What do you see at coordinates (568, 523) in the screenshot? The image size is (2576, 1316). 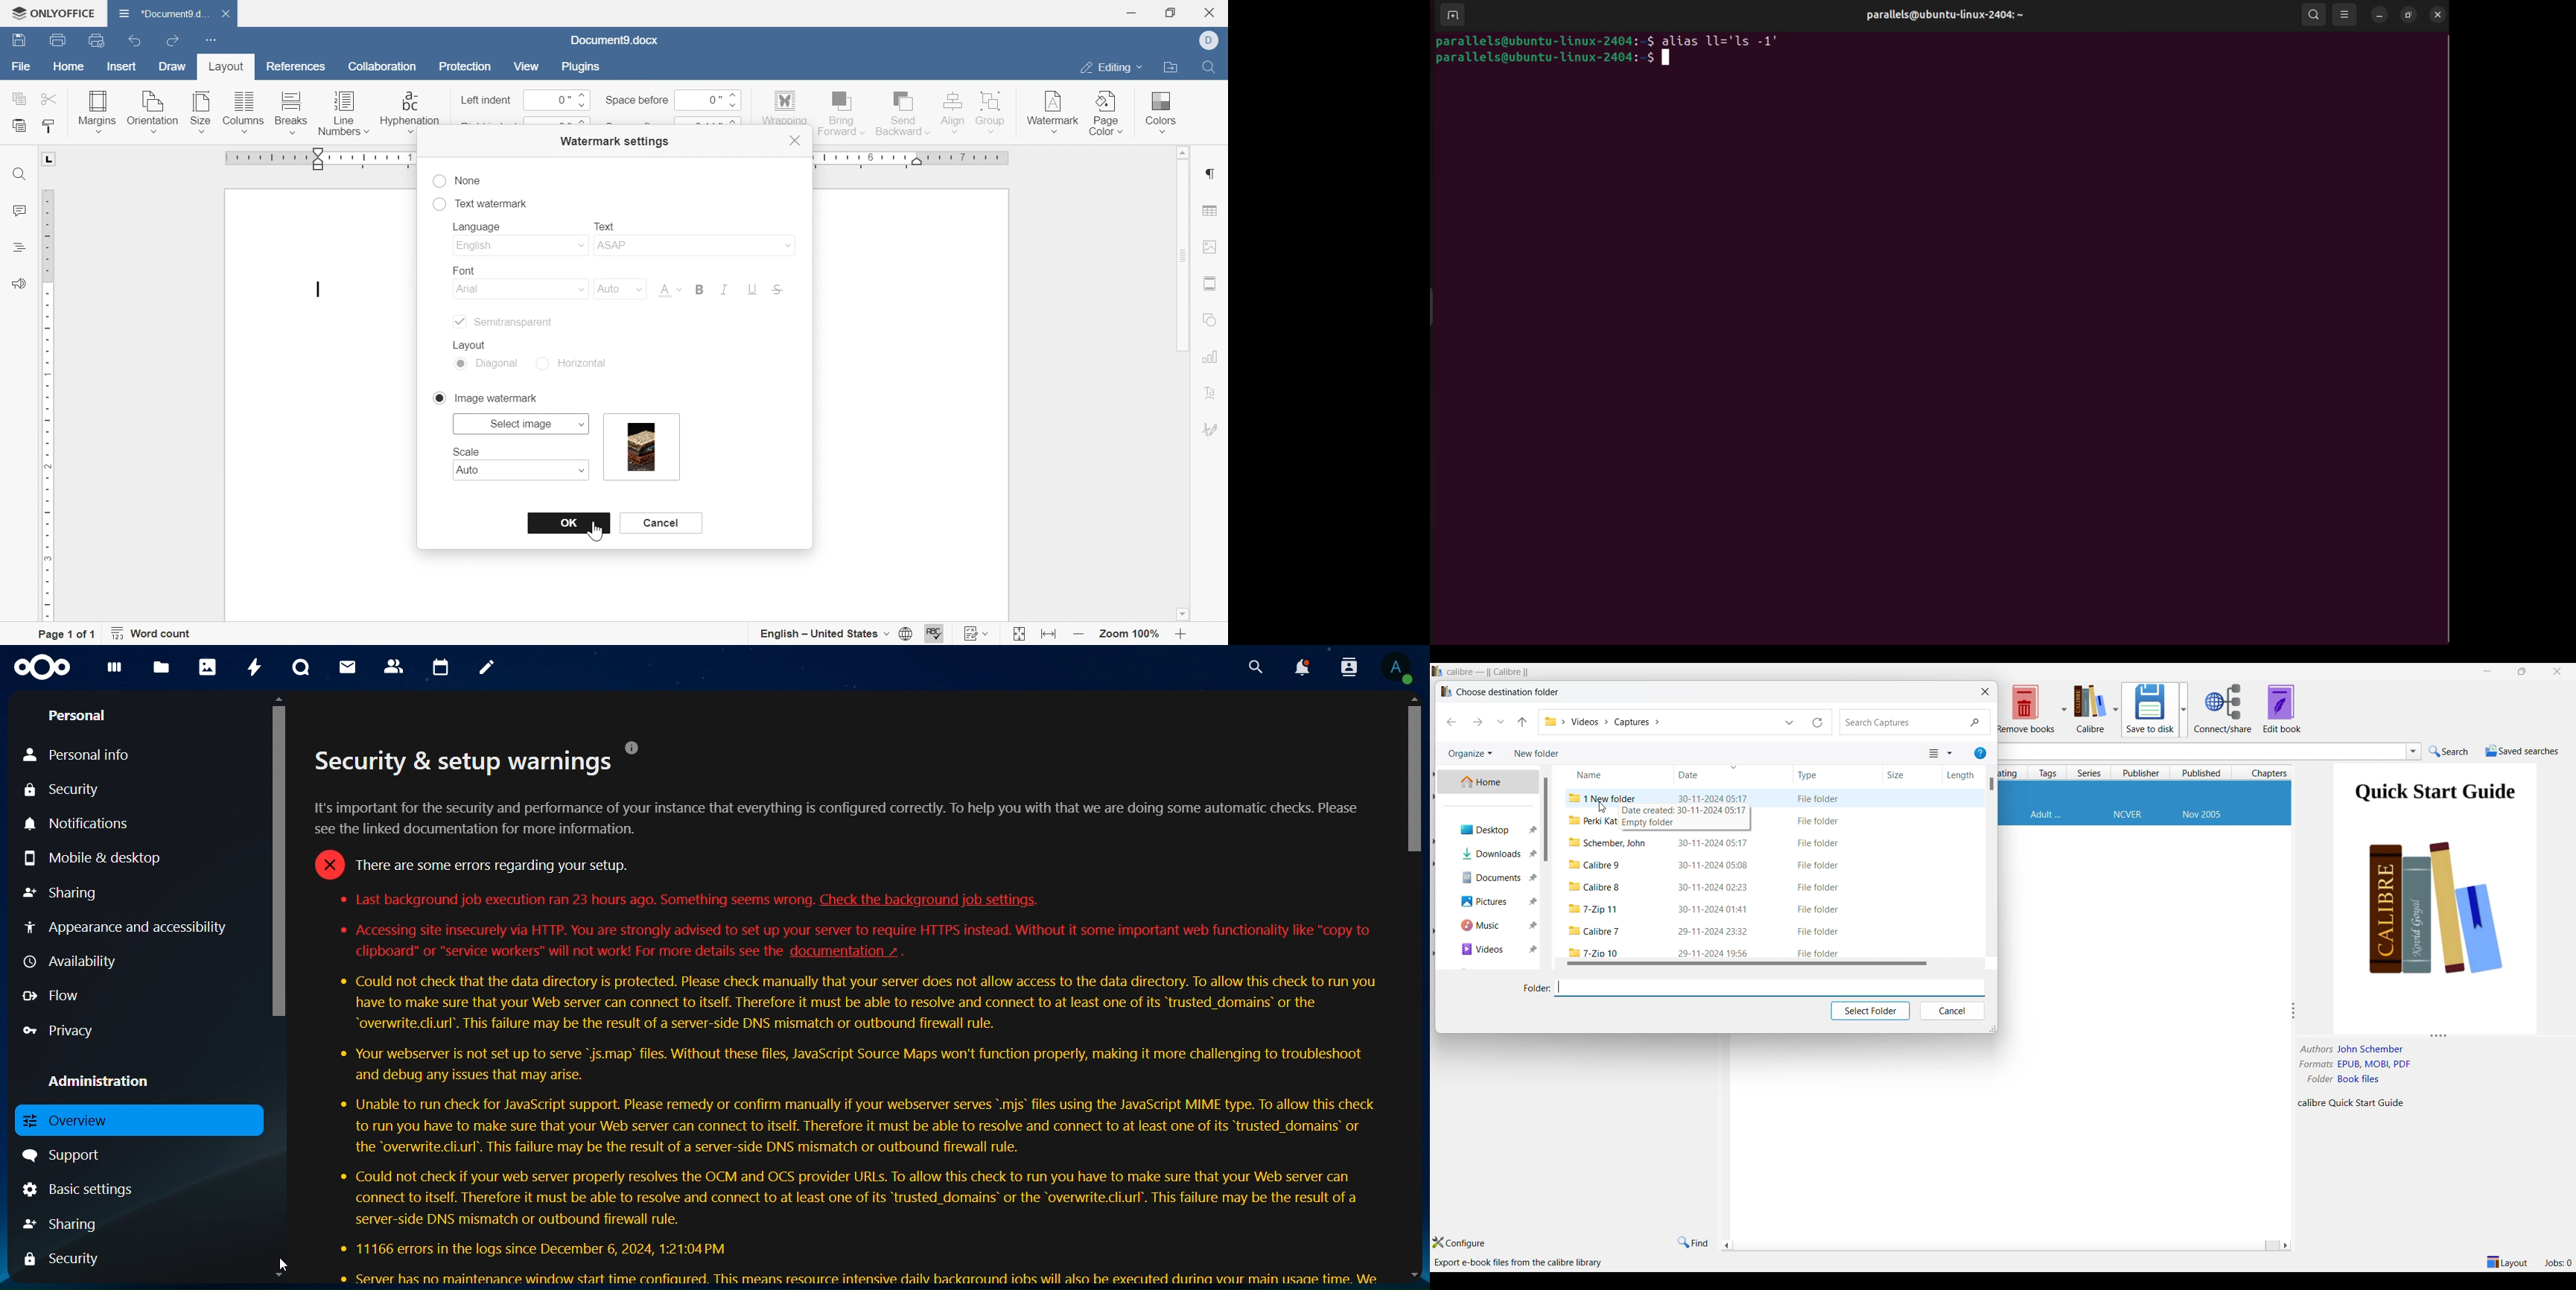 I see `OK` at bounding box center [568, 523].